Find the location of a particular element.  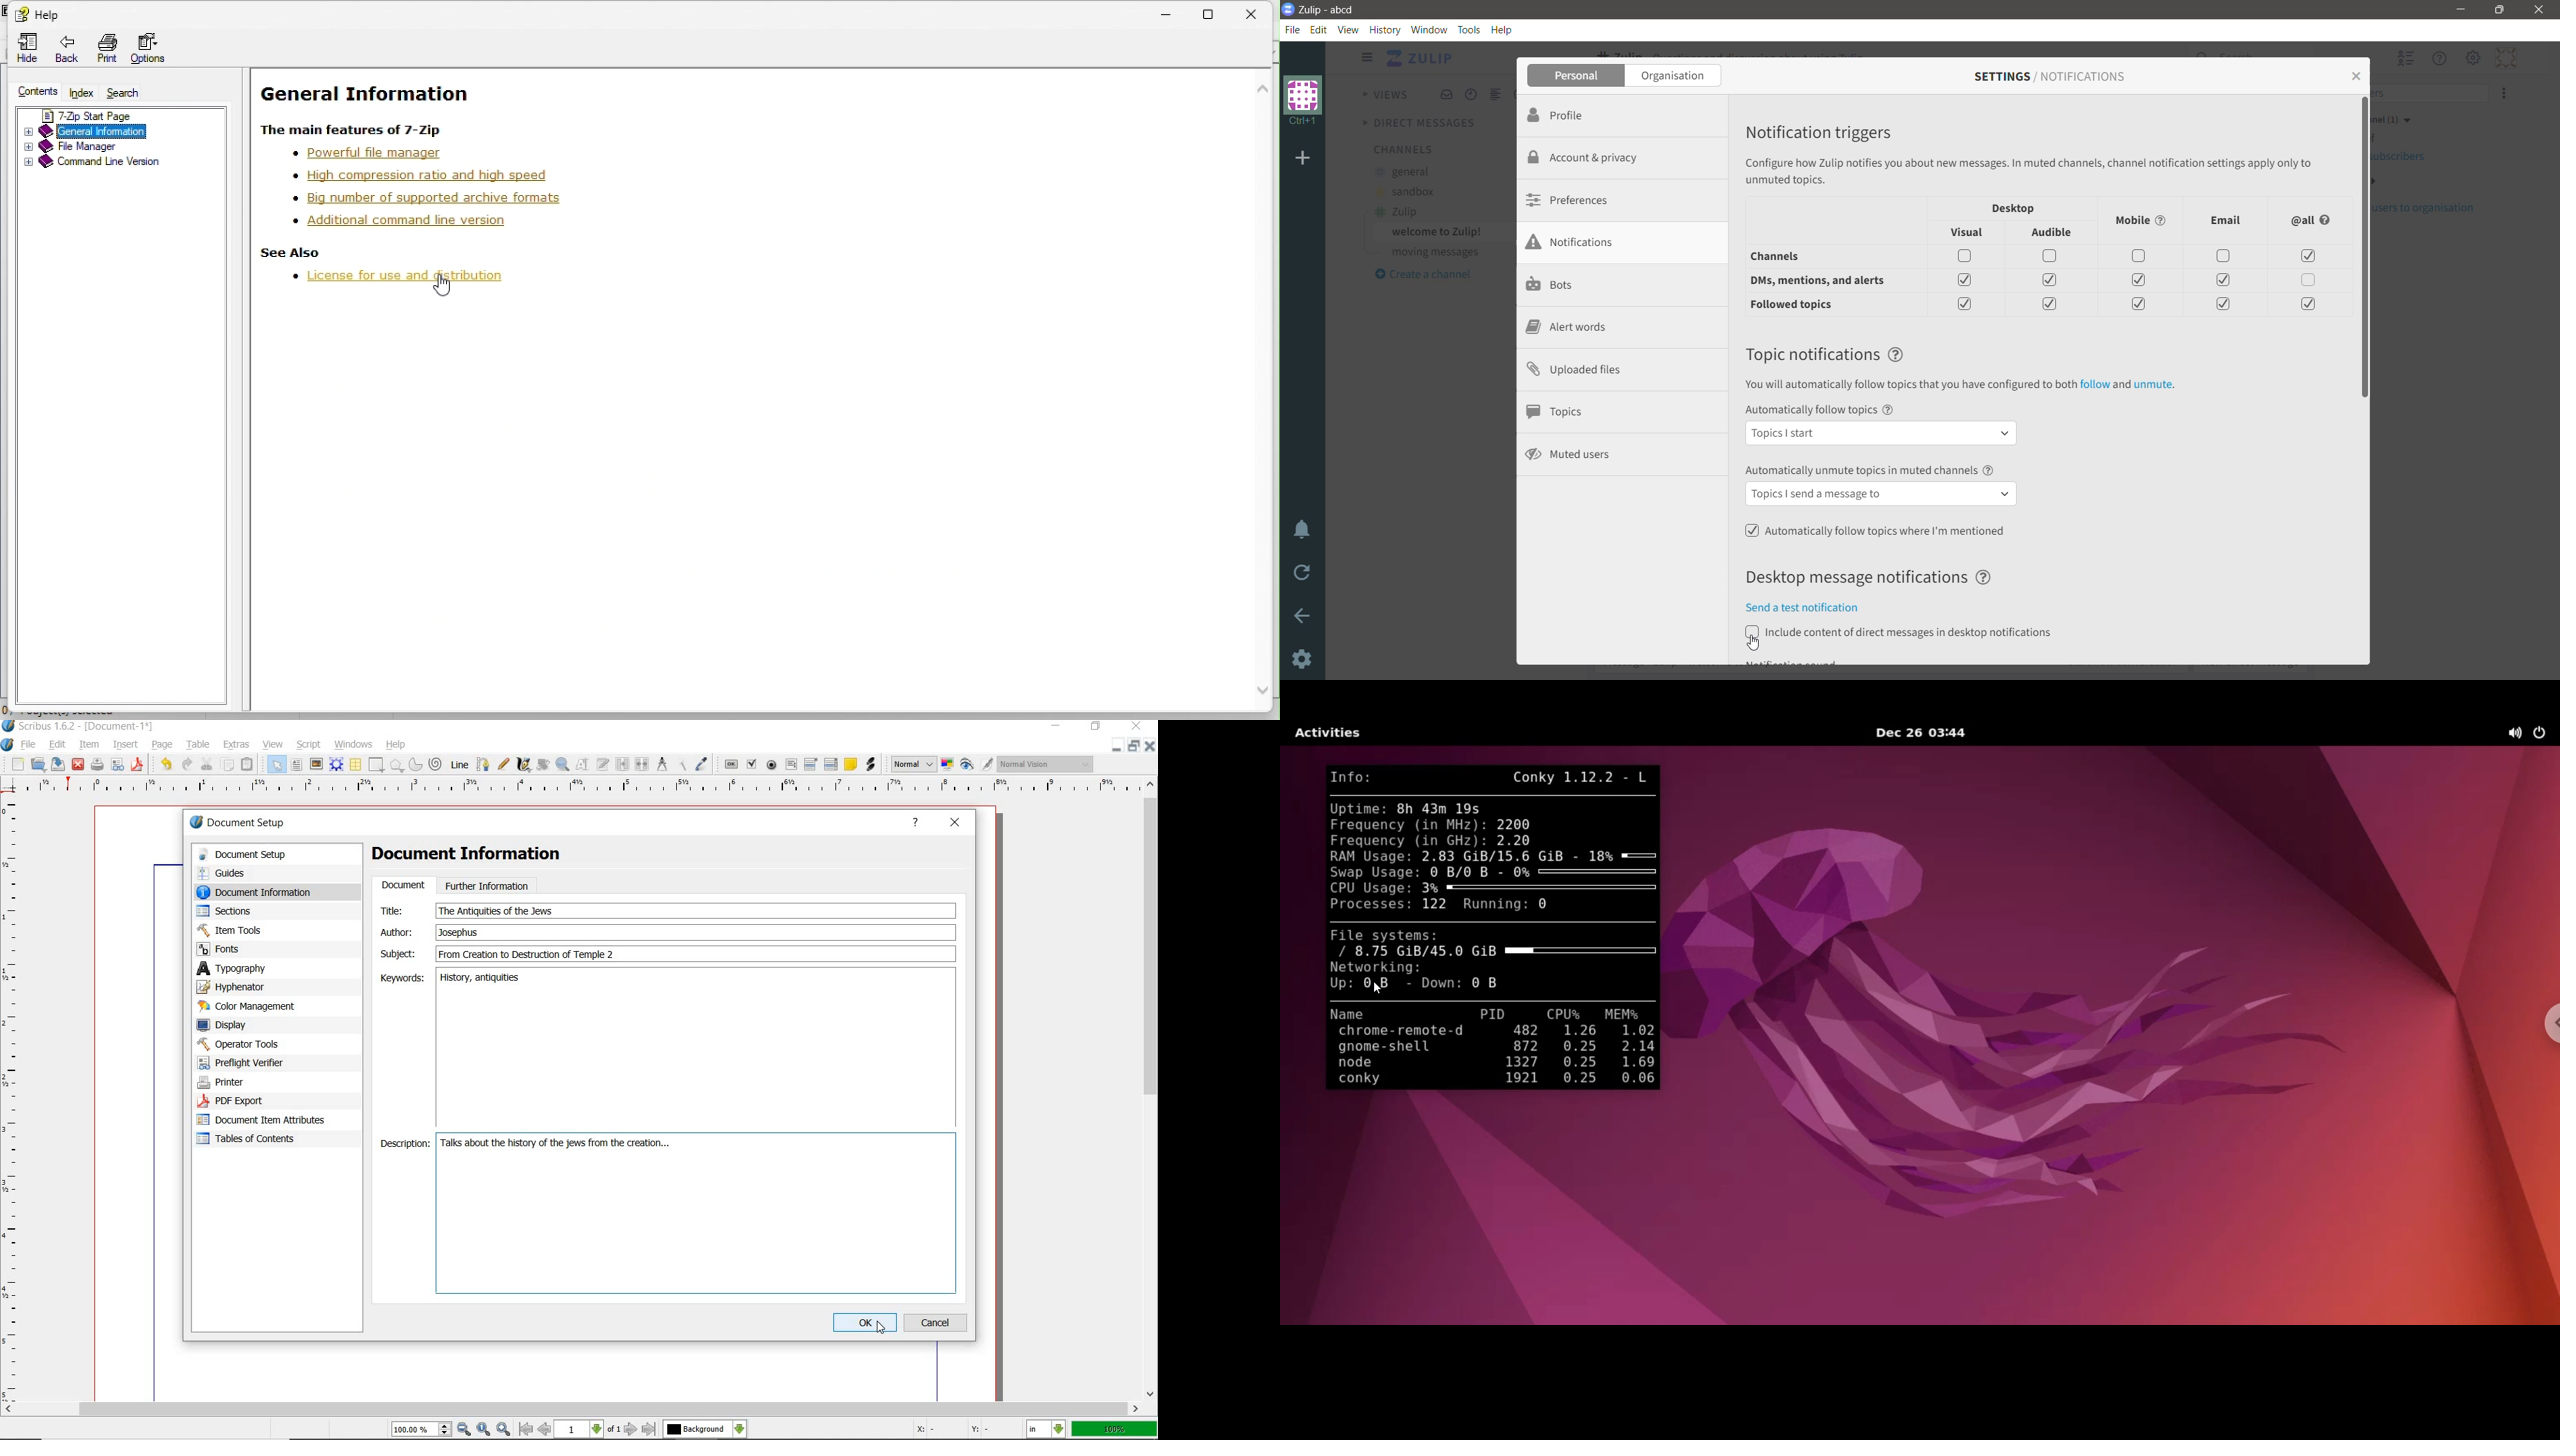

Configure Zulip notifications (check boxes) is located at coordinates (2031, 171).